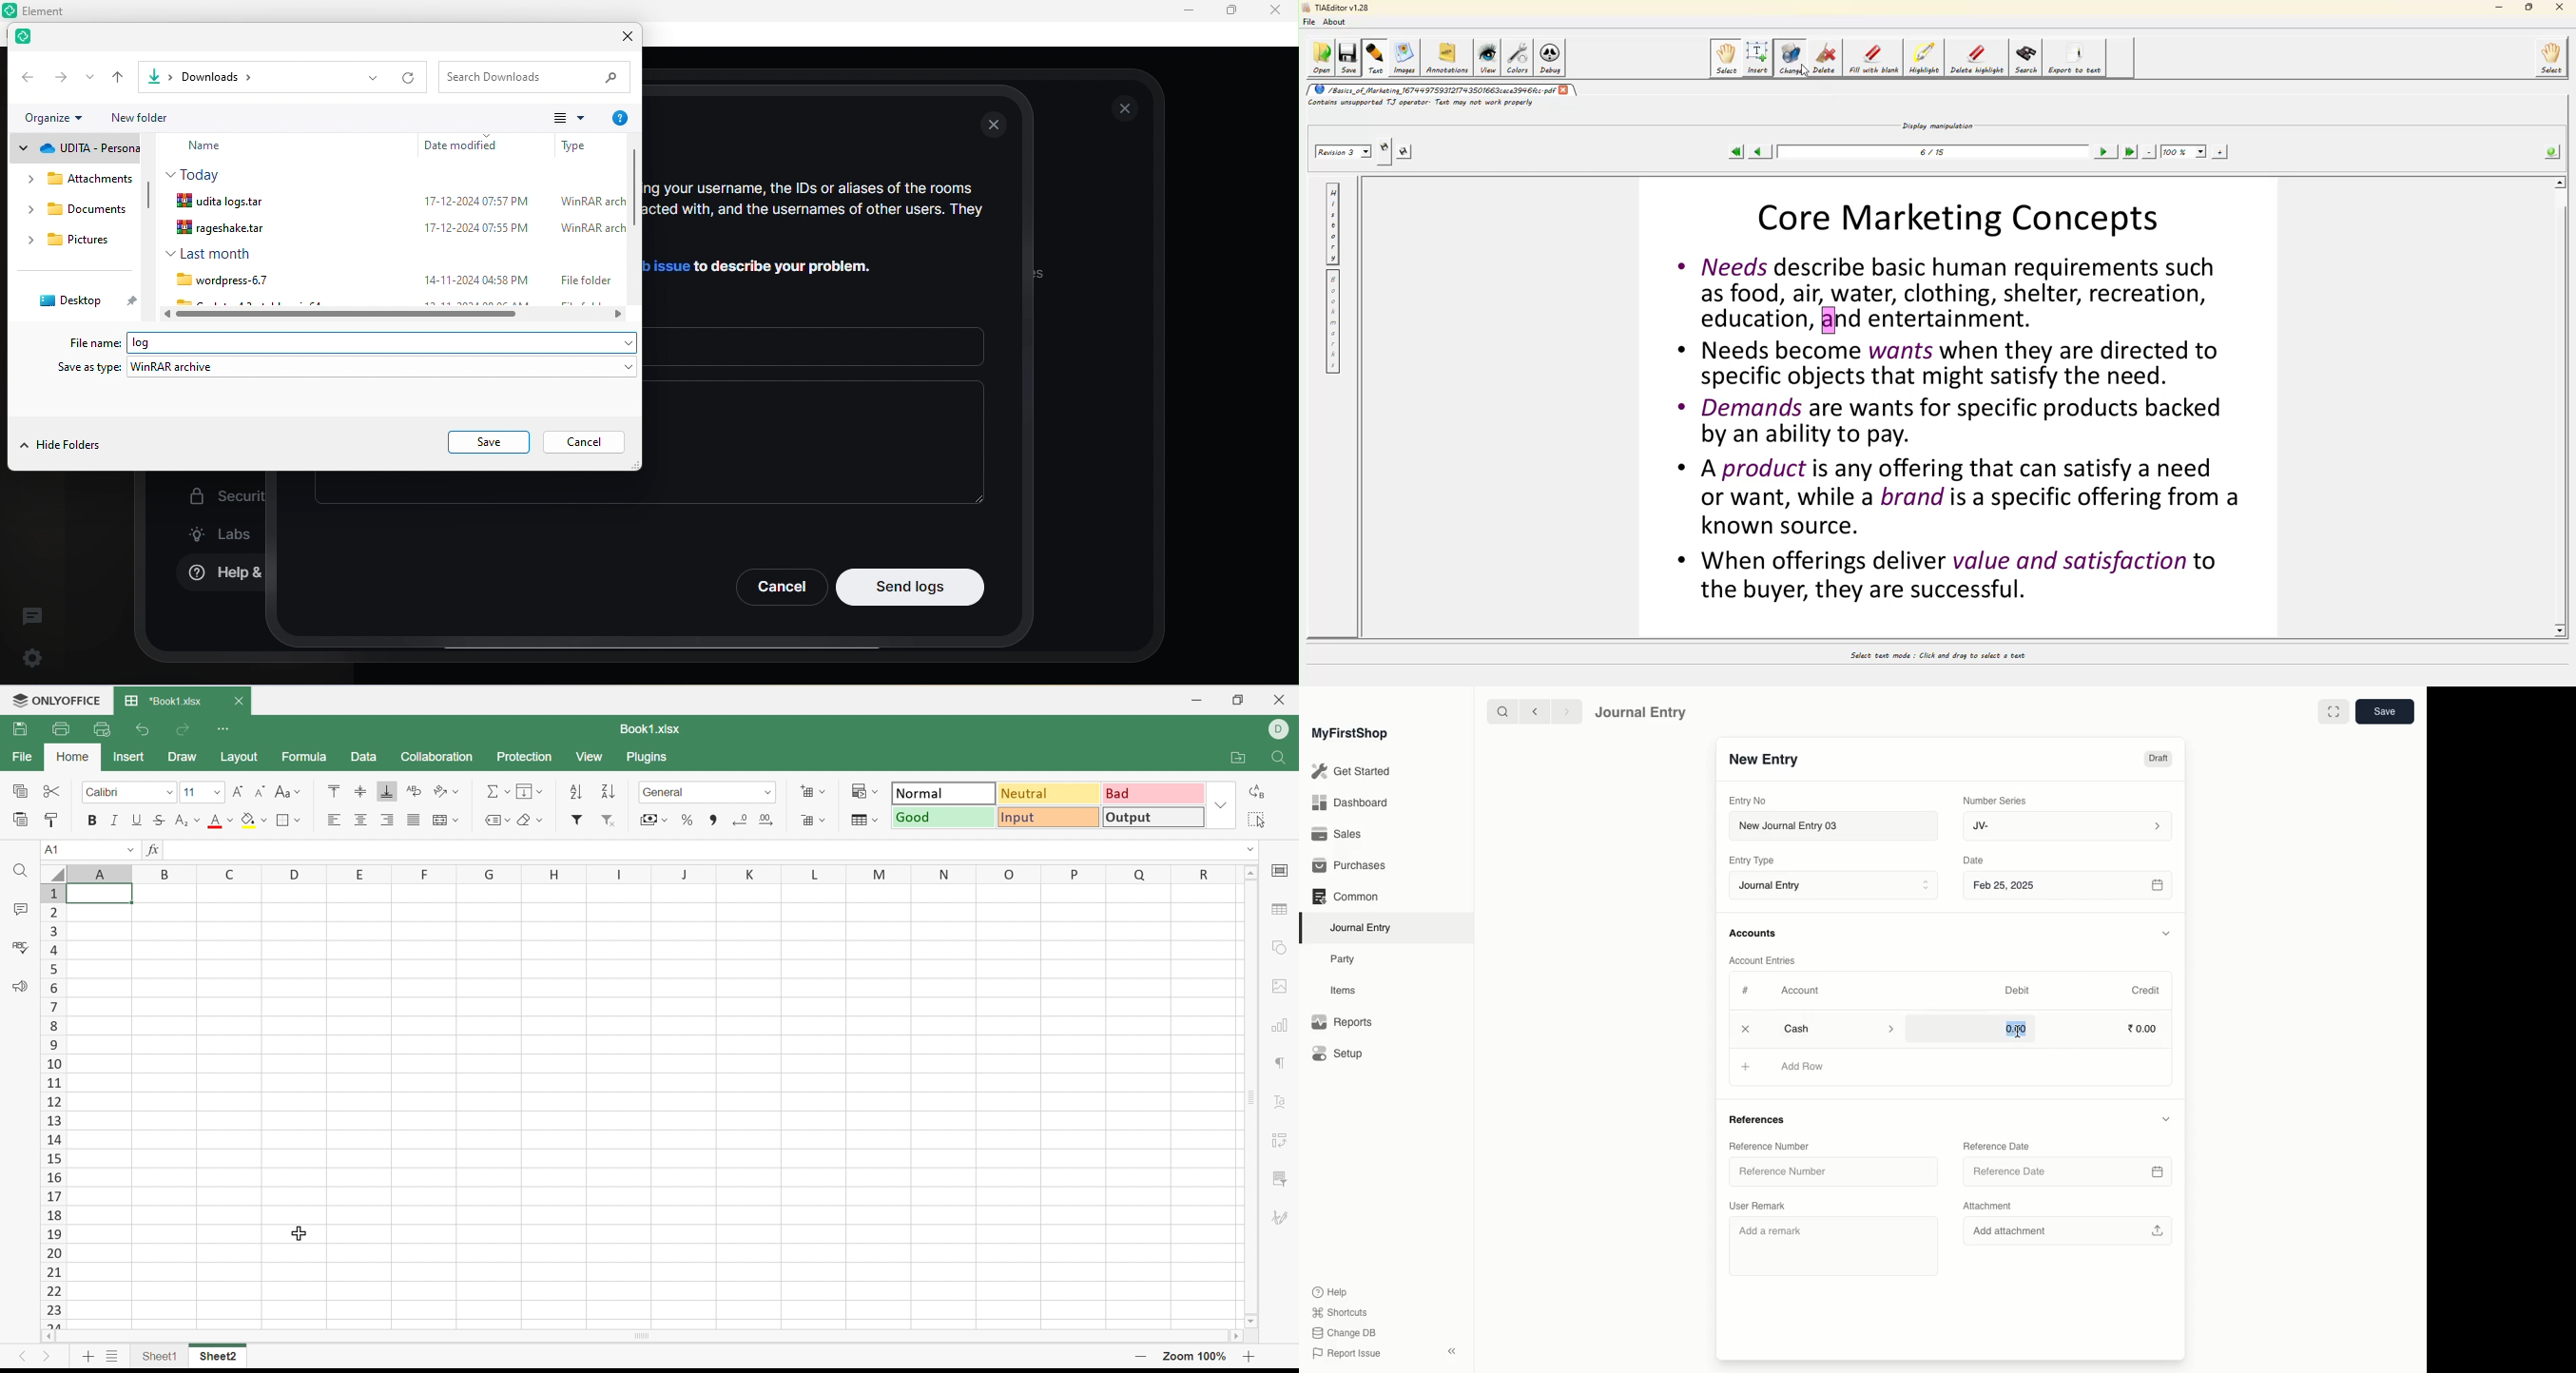  Describe the element at coordinates (1339, 1055) in the screenshot. I see `Setup` at that location.